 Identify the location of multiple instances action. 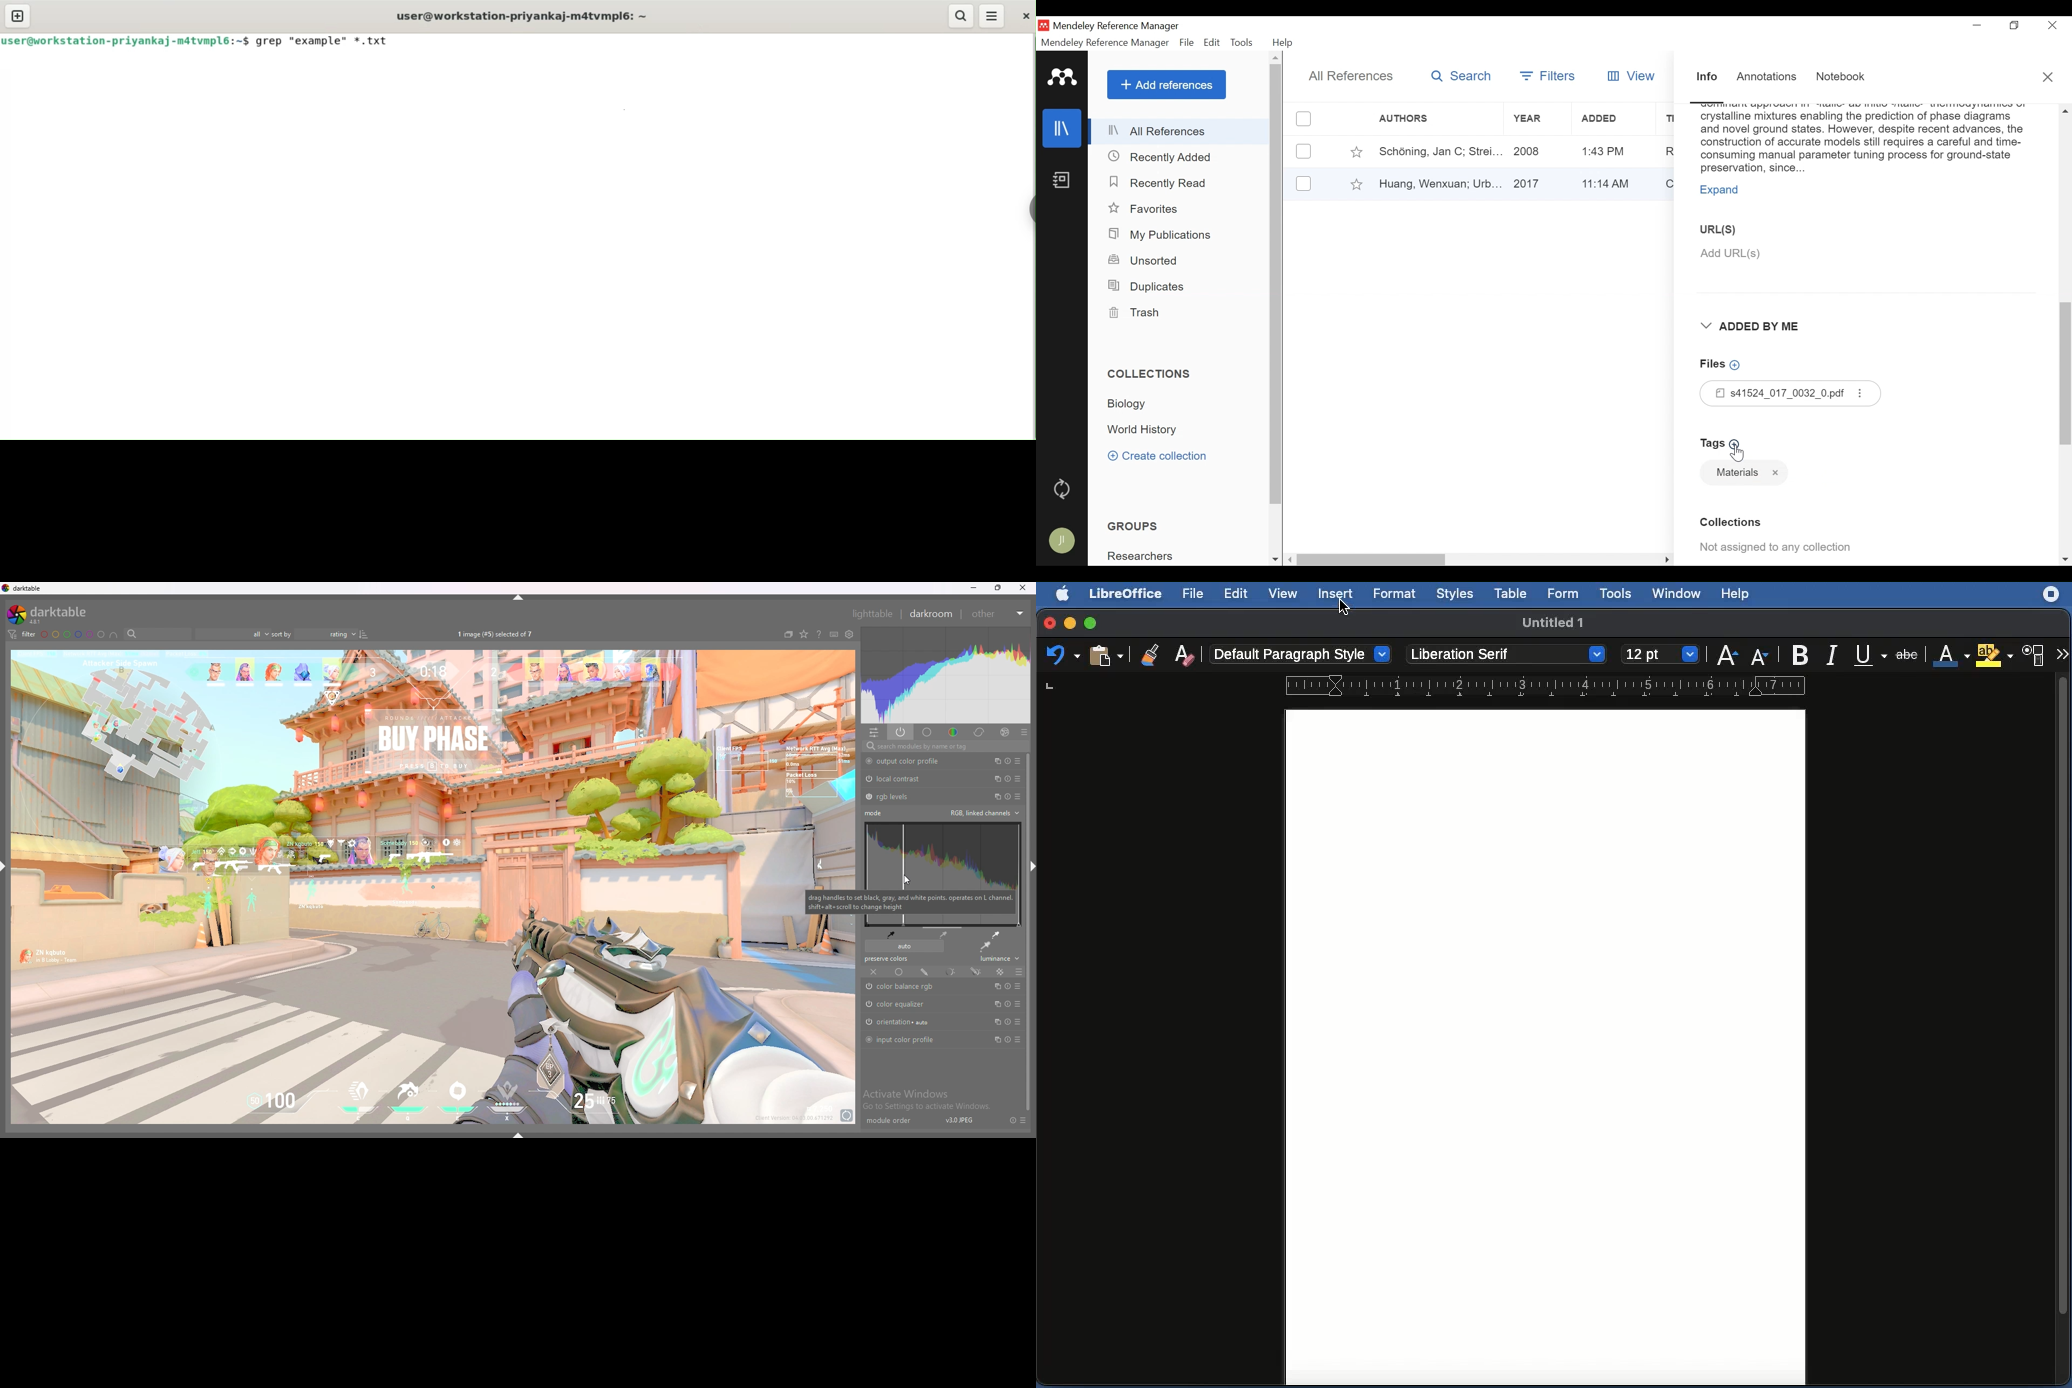
(997, 987).